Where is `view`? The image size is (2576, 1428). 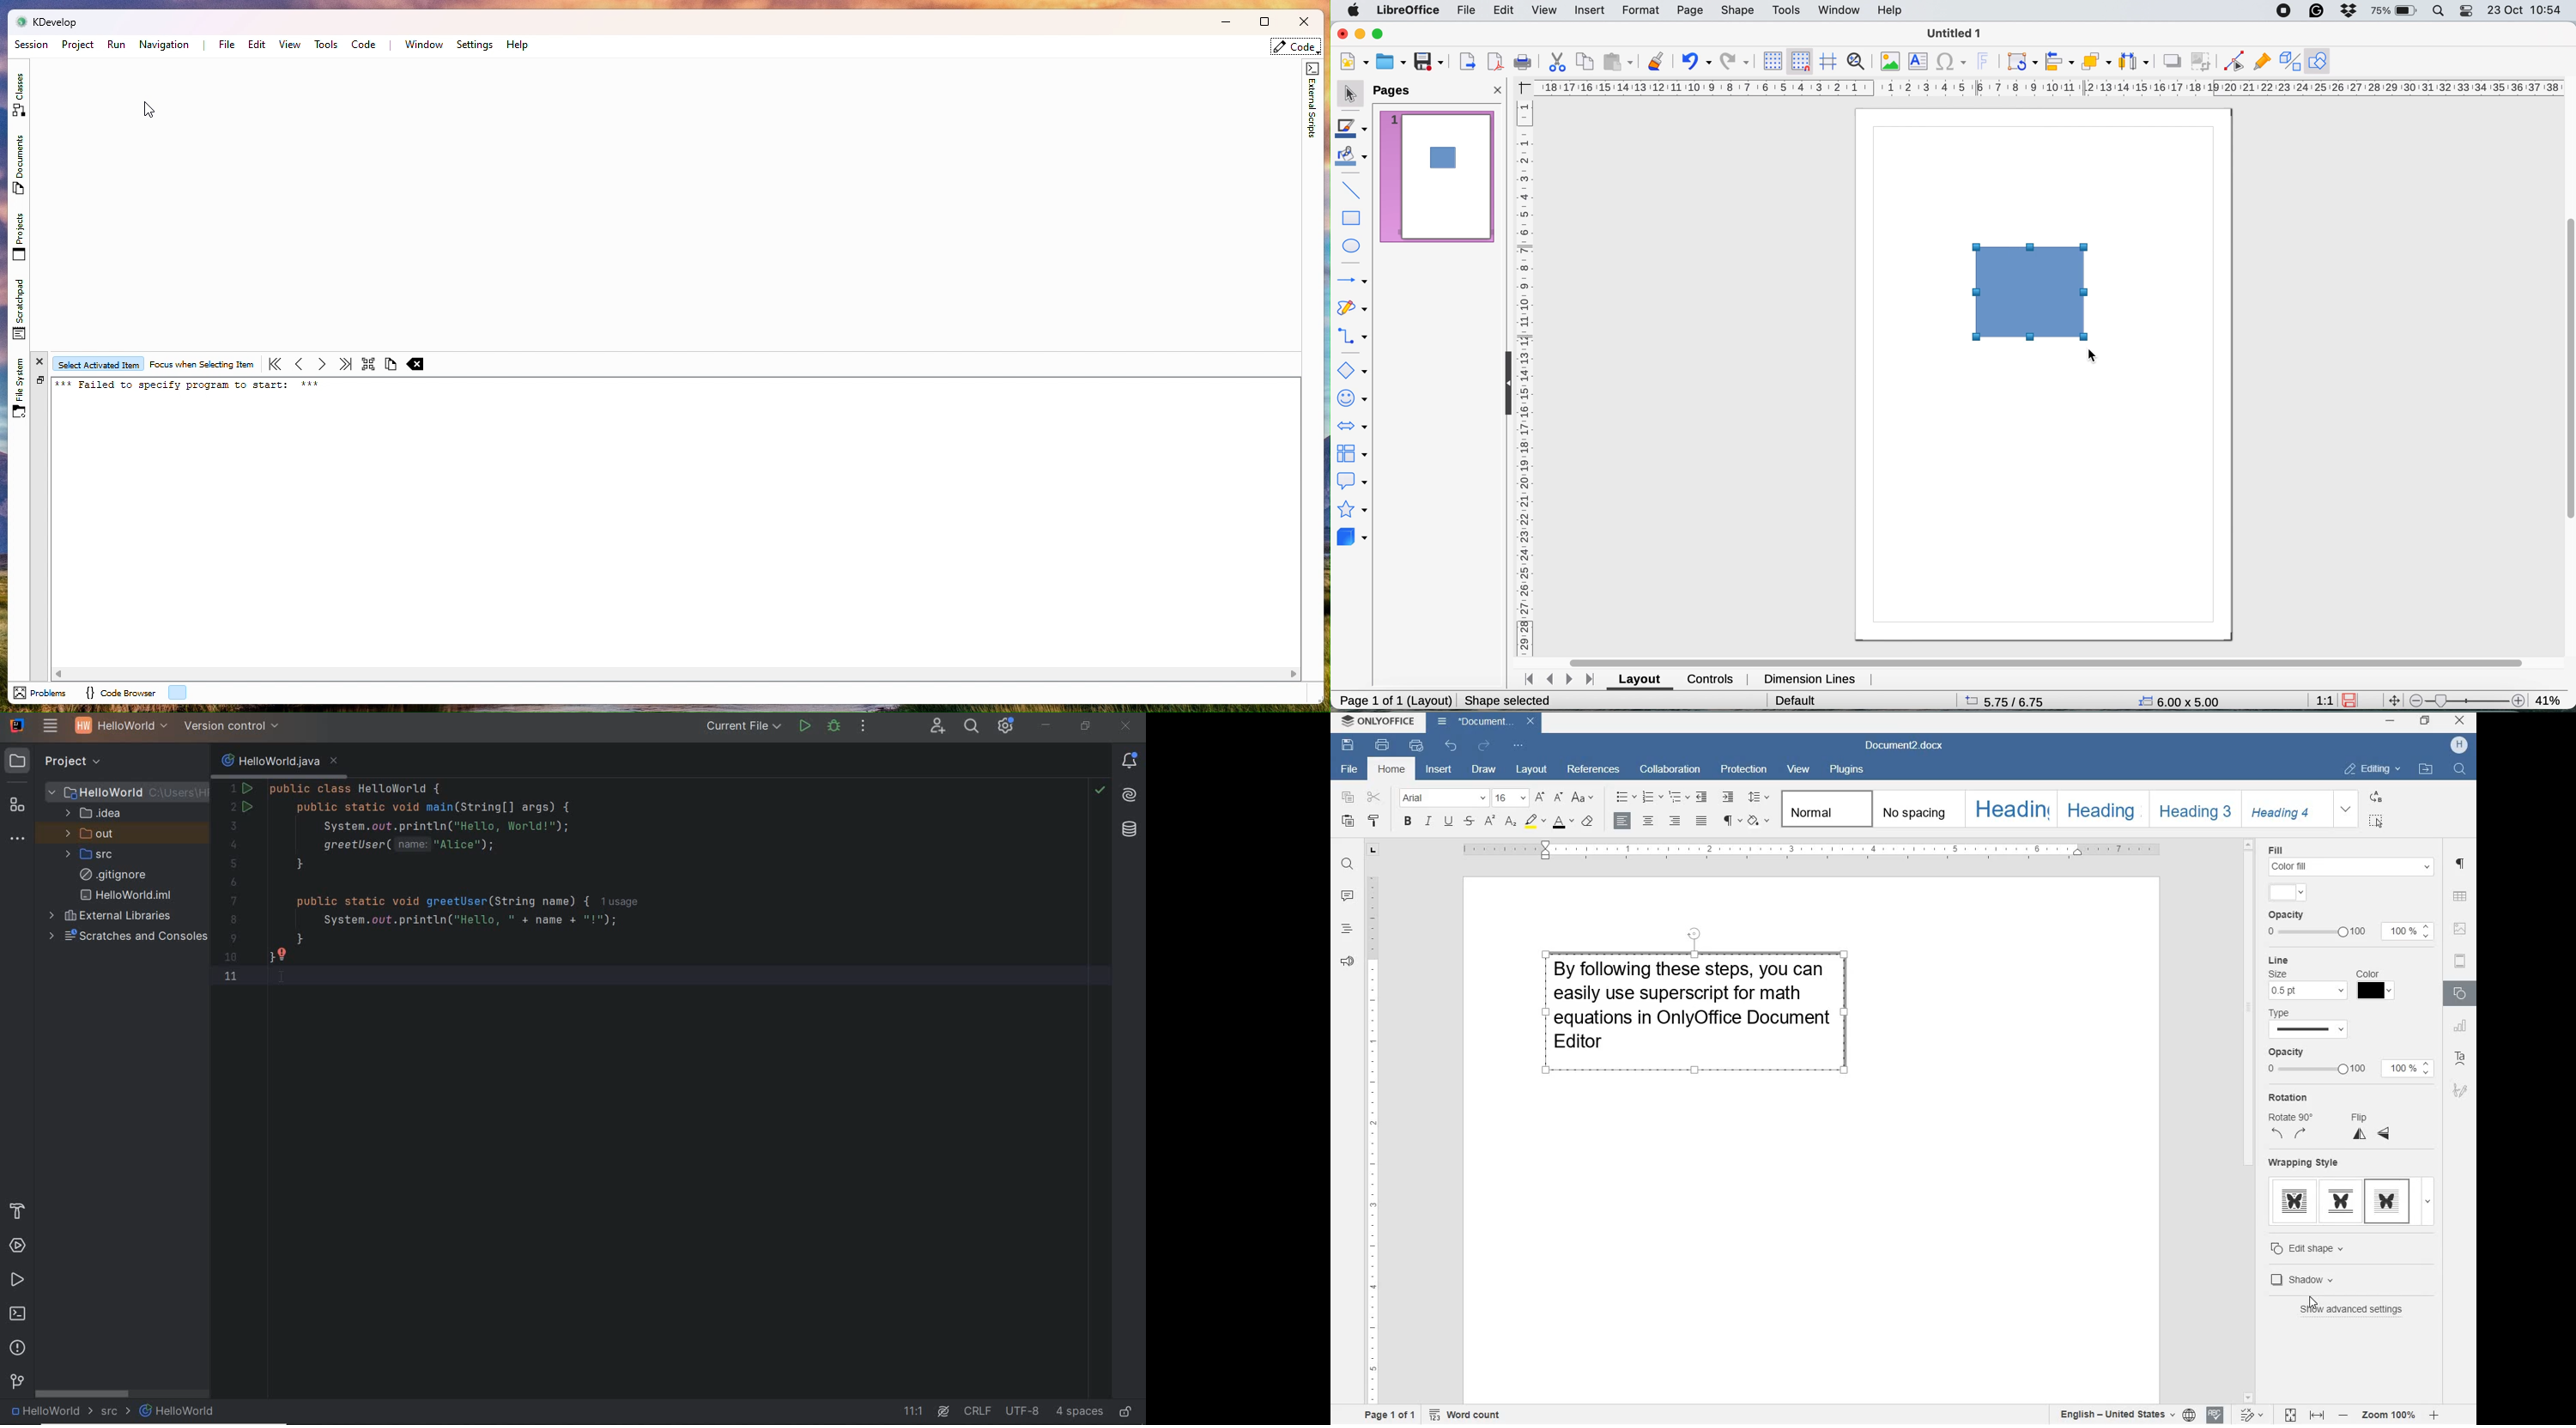
view is located at coordinates (1546, 11).